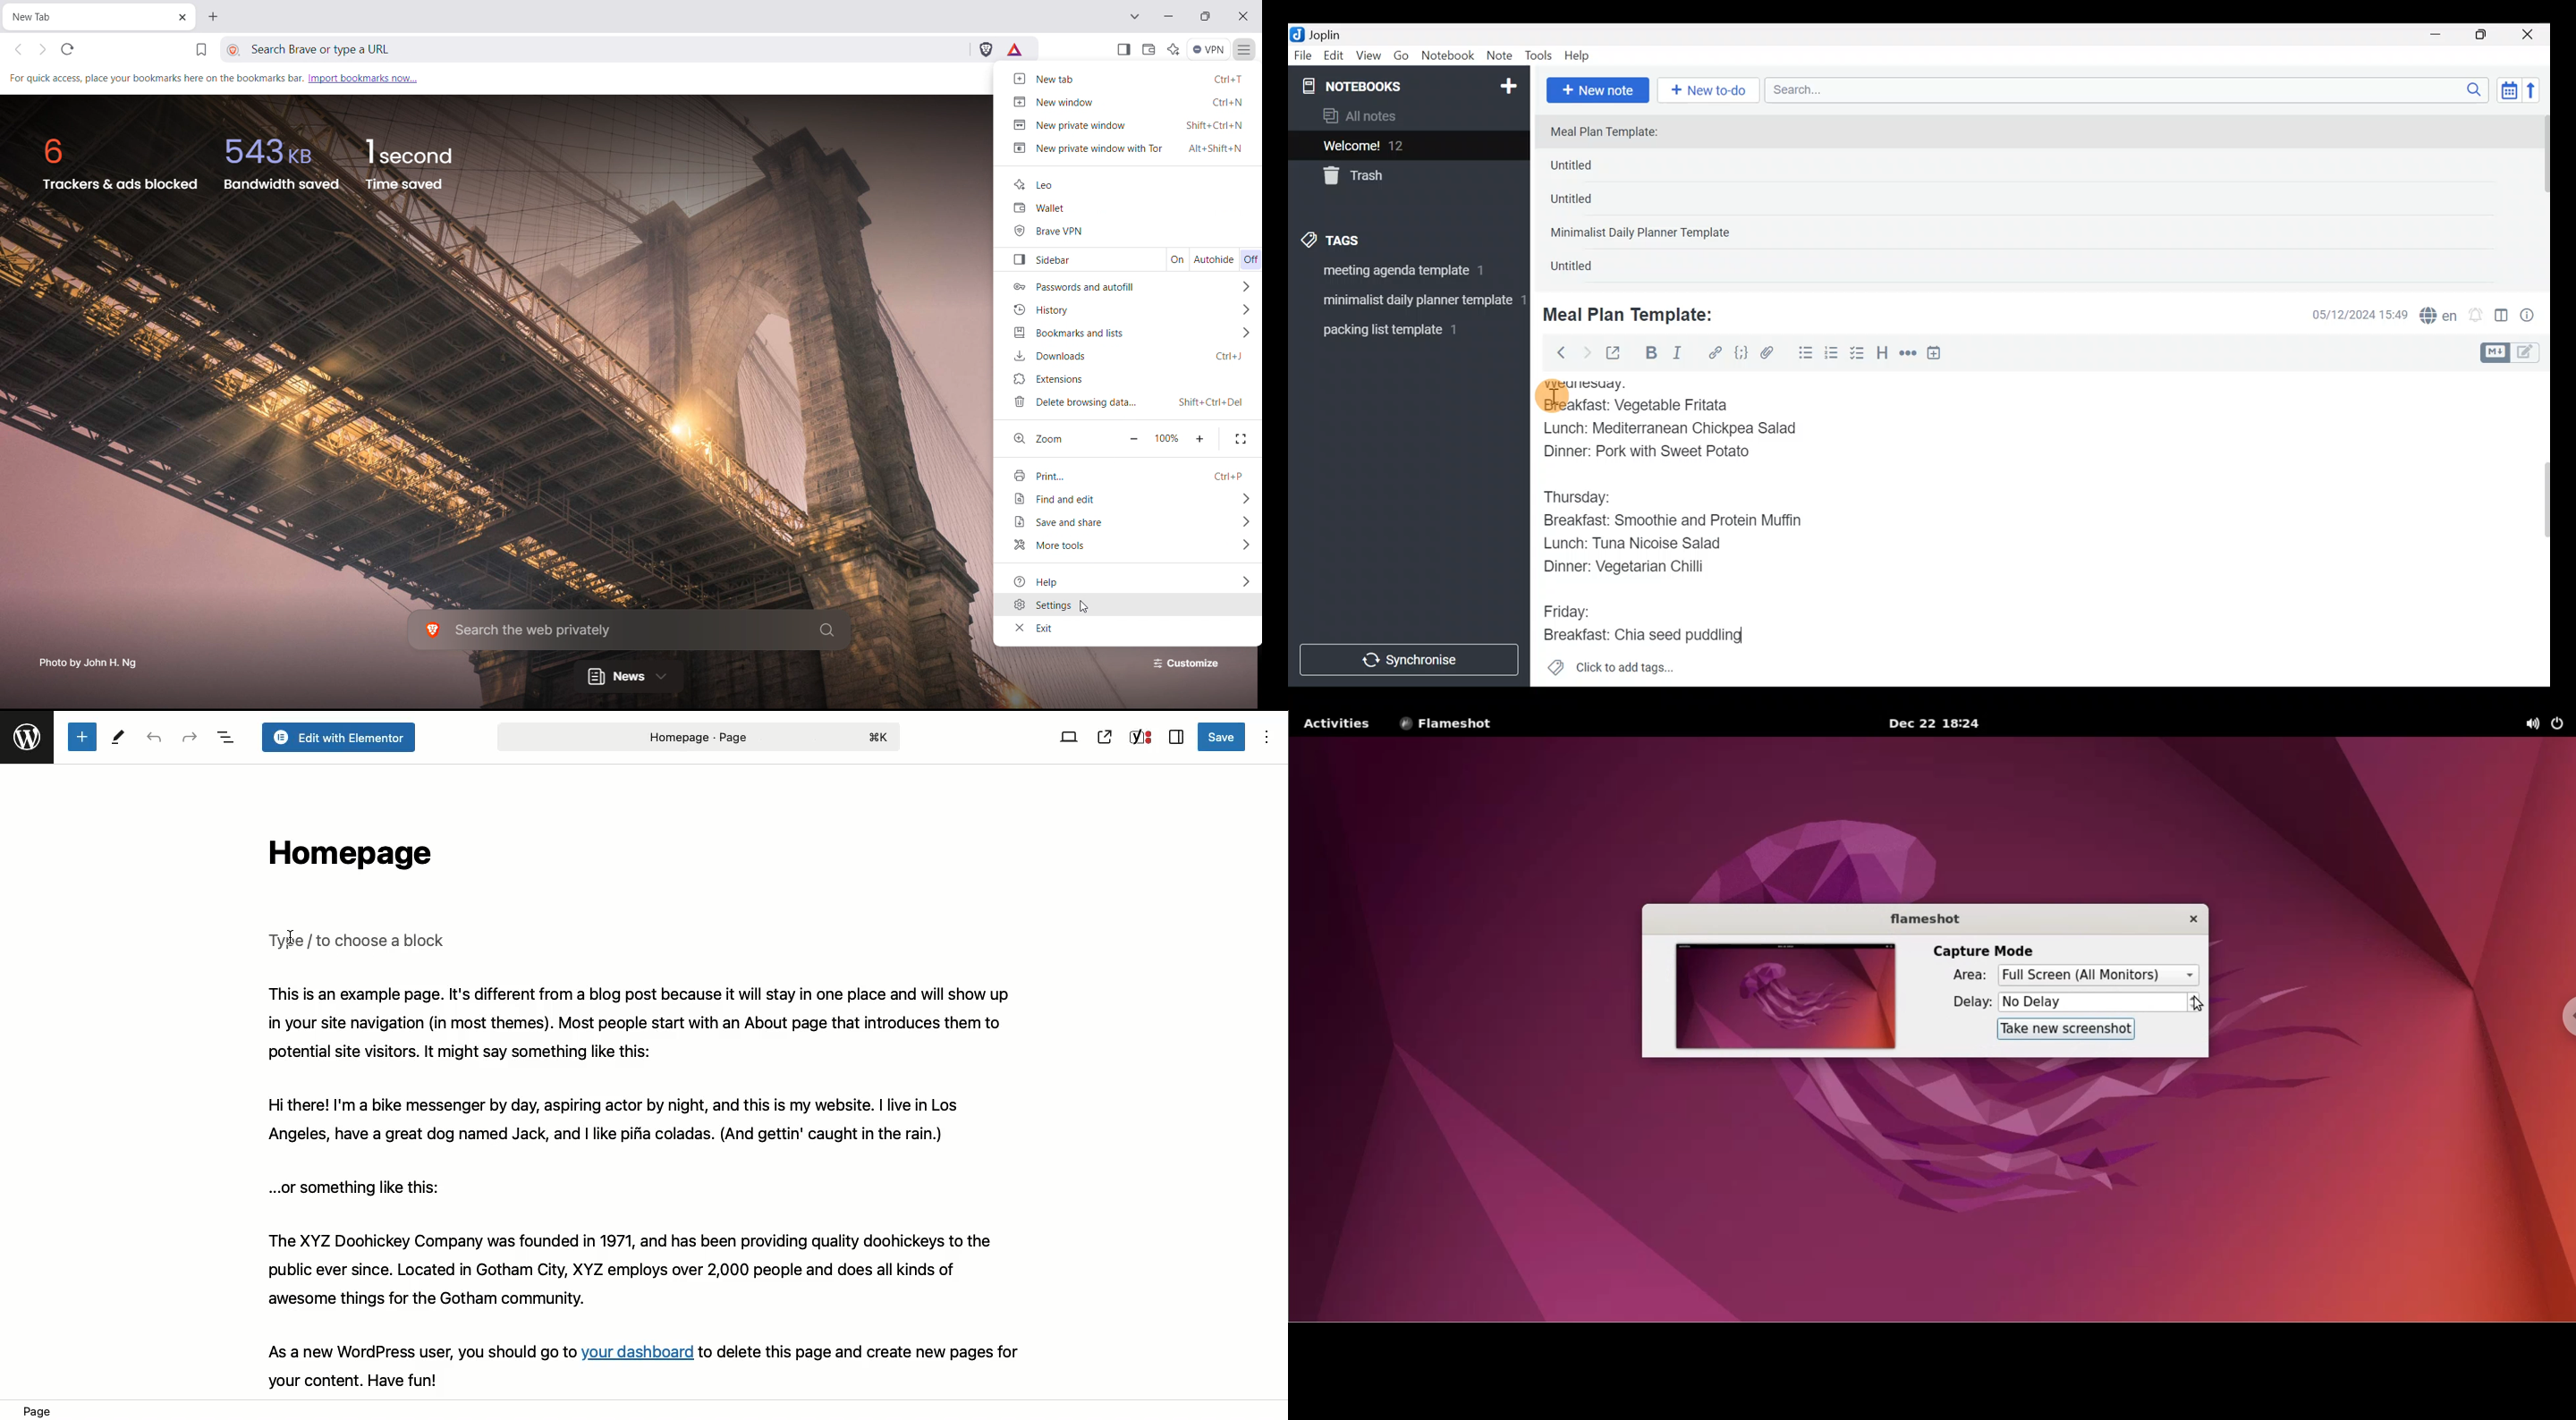 This screenshot has height=1428, width=2576. What do you see at coordinates (2514, 351) in the screenshot?
I see `Toggle editors` at bounding box center [2514, 351].